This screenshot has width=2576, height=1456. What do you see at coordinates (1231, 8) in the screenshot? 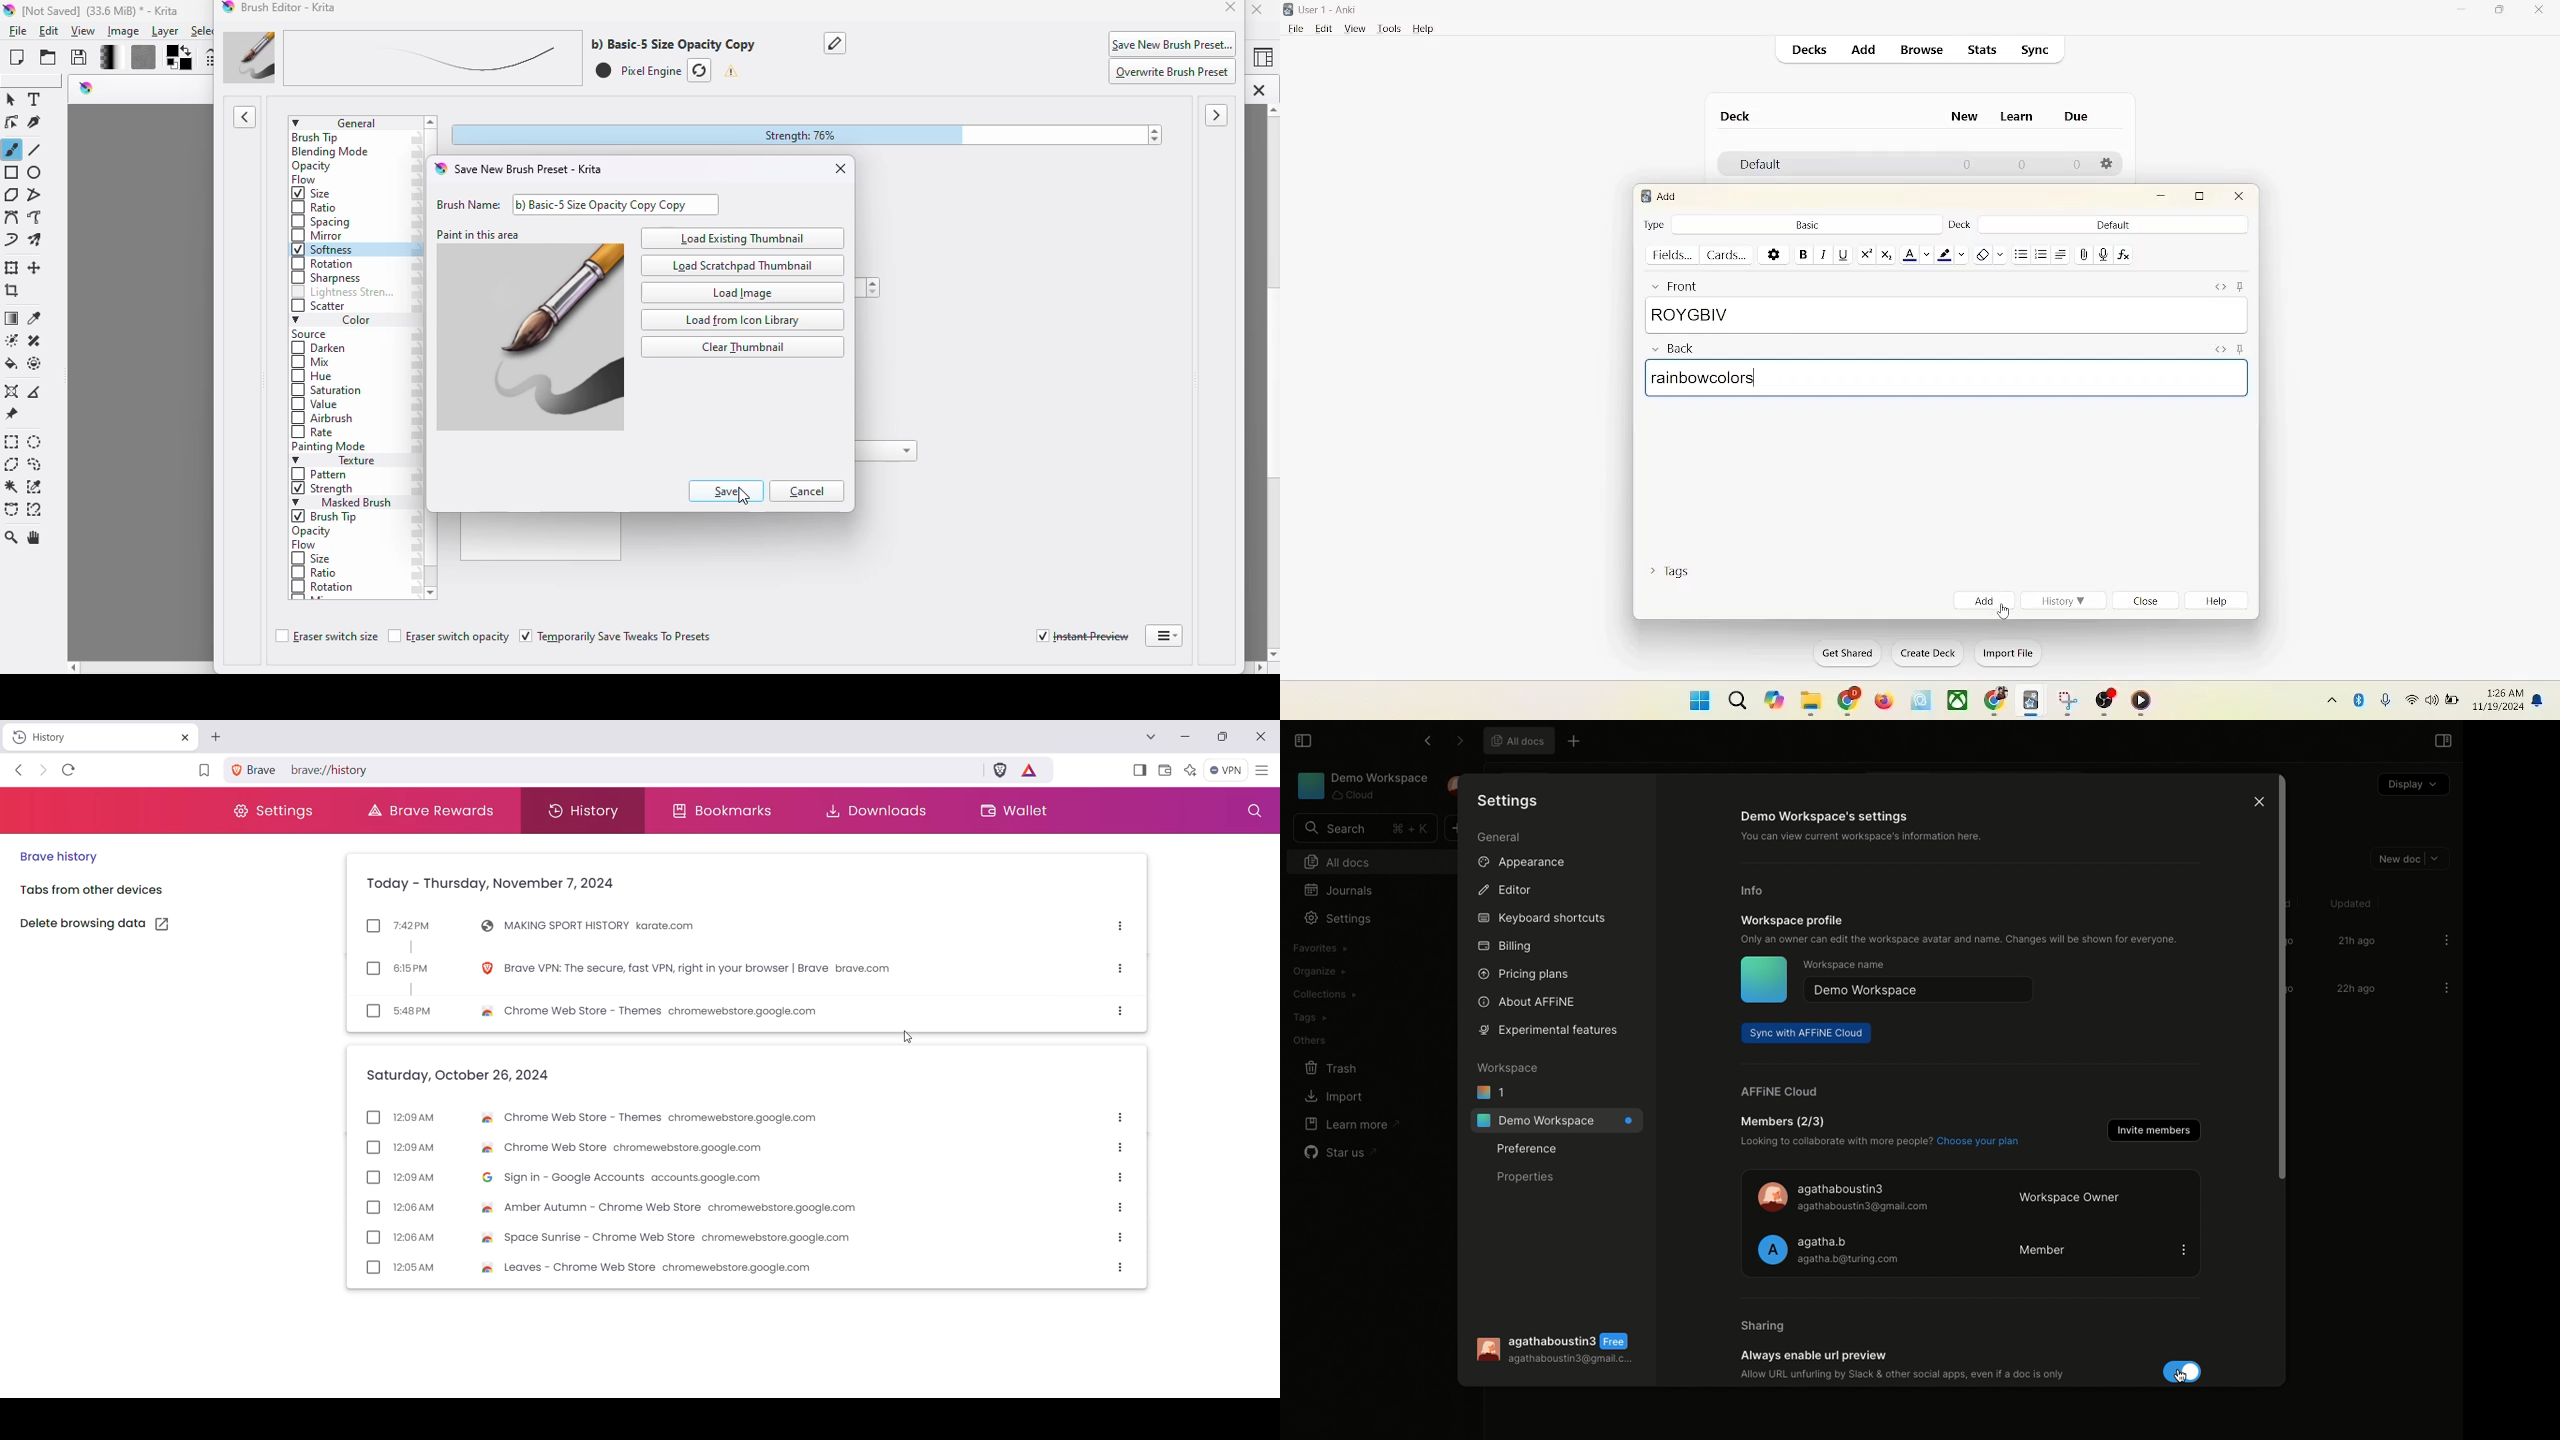
I see `close` at bounding box center [1231, 8].